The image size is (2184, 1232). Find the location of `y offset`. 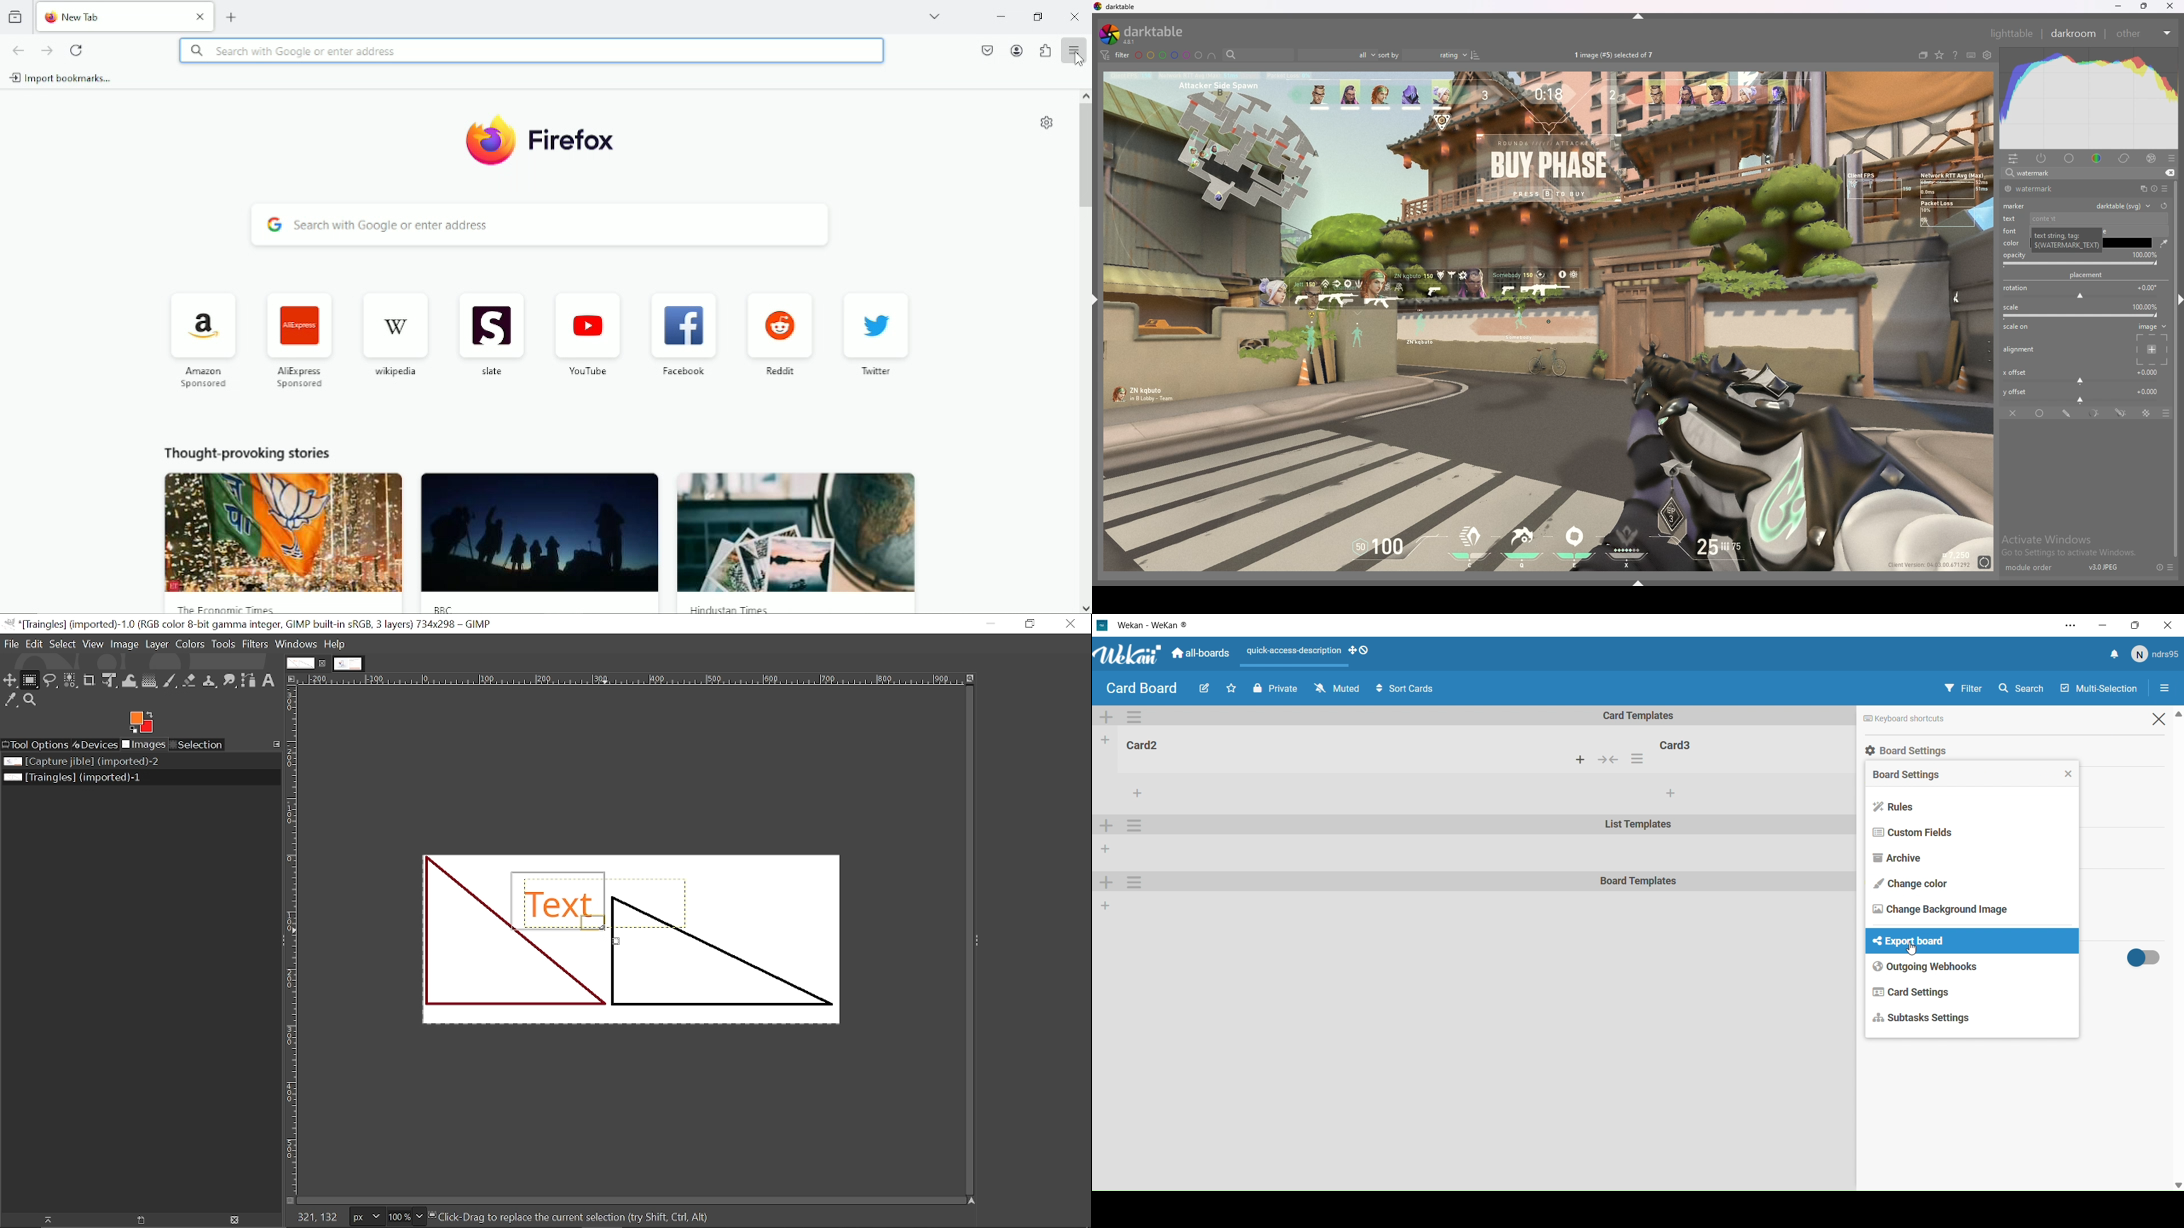

y offset is located at coordinates (2082, 395).